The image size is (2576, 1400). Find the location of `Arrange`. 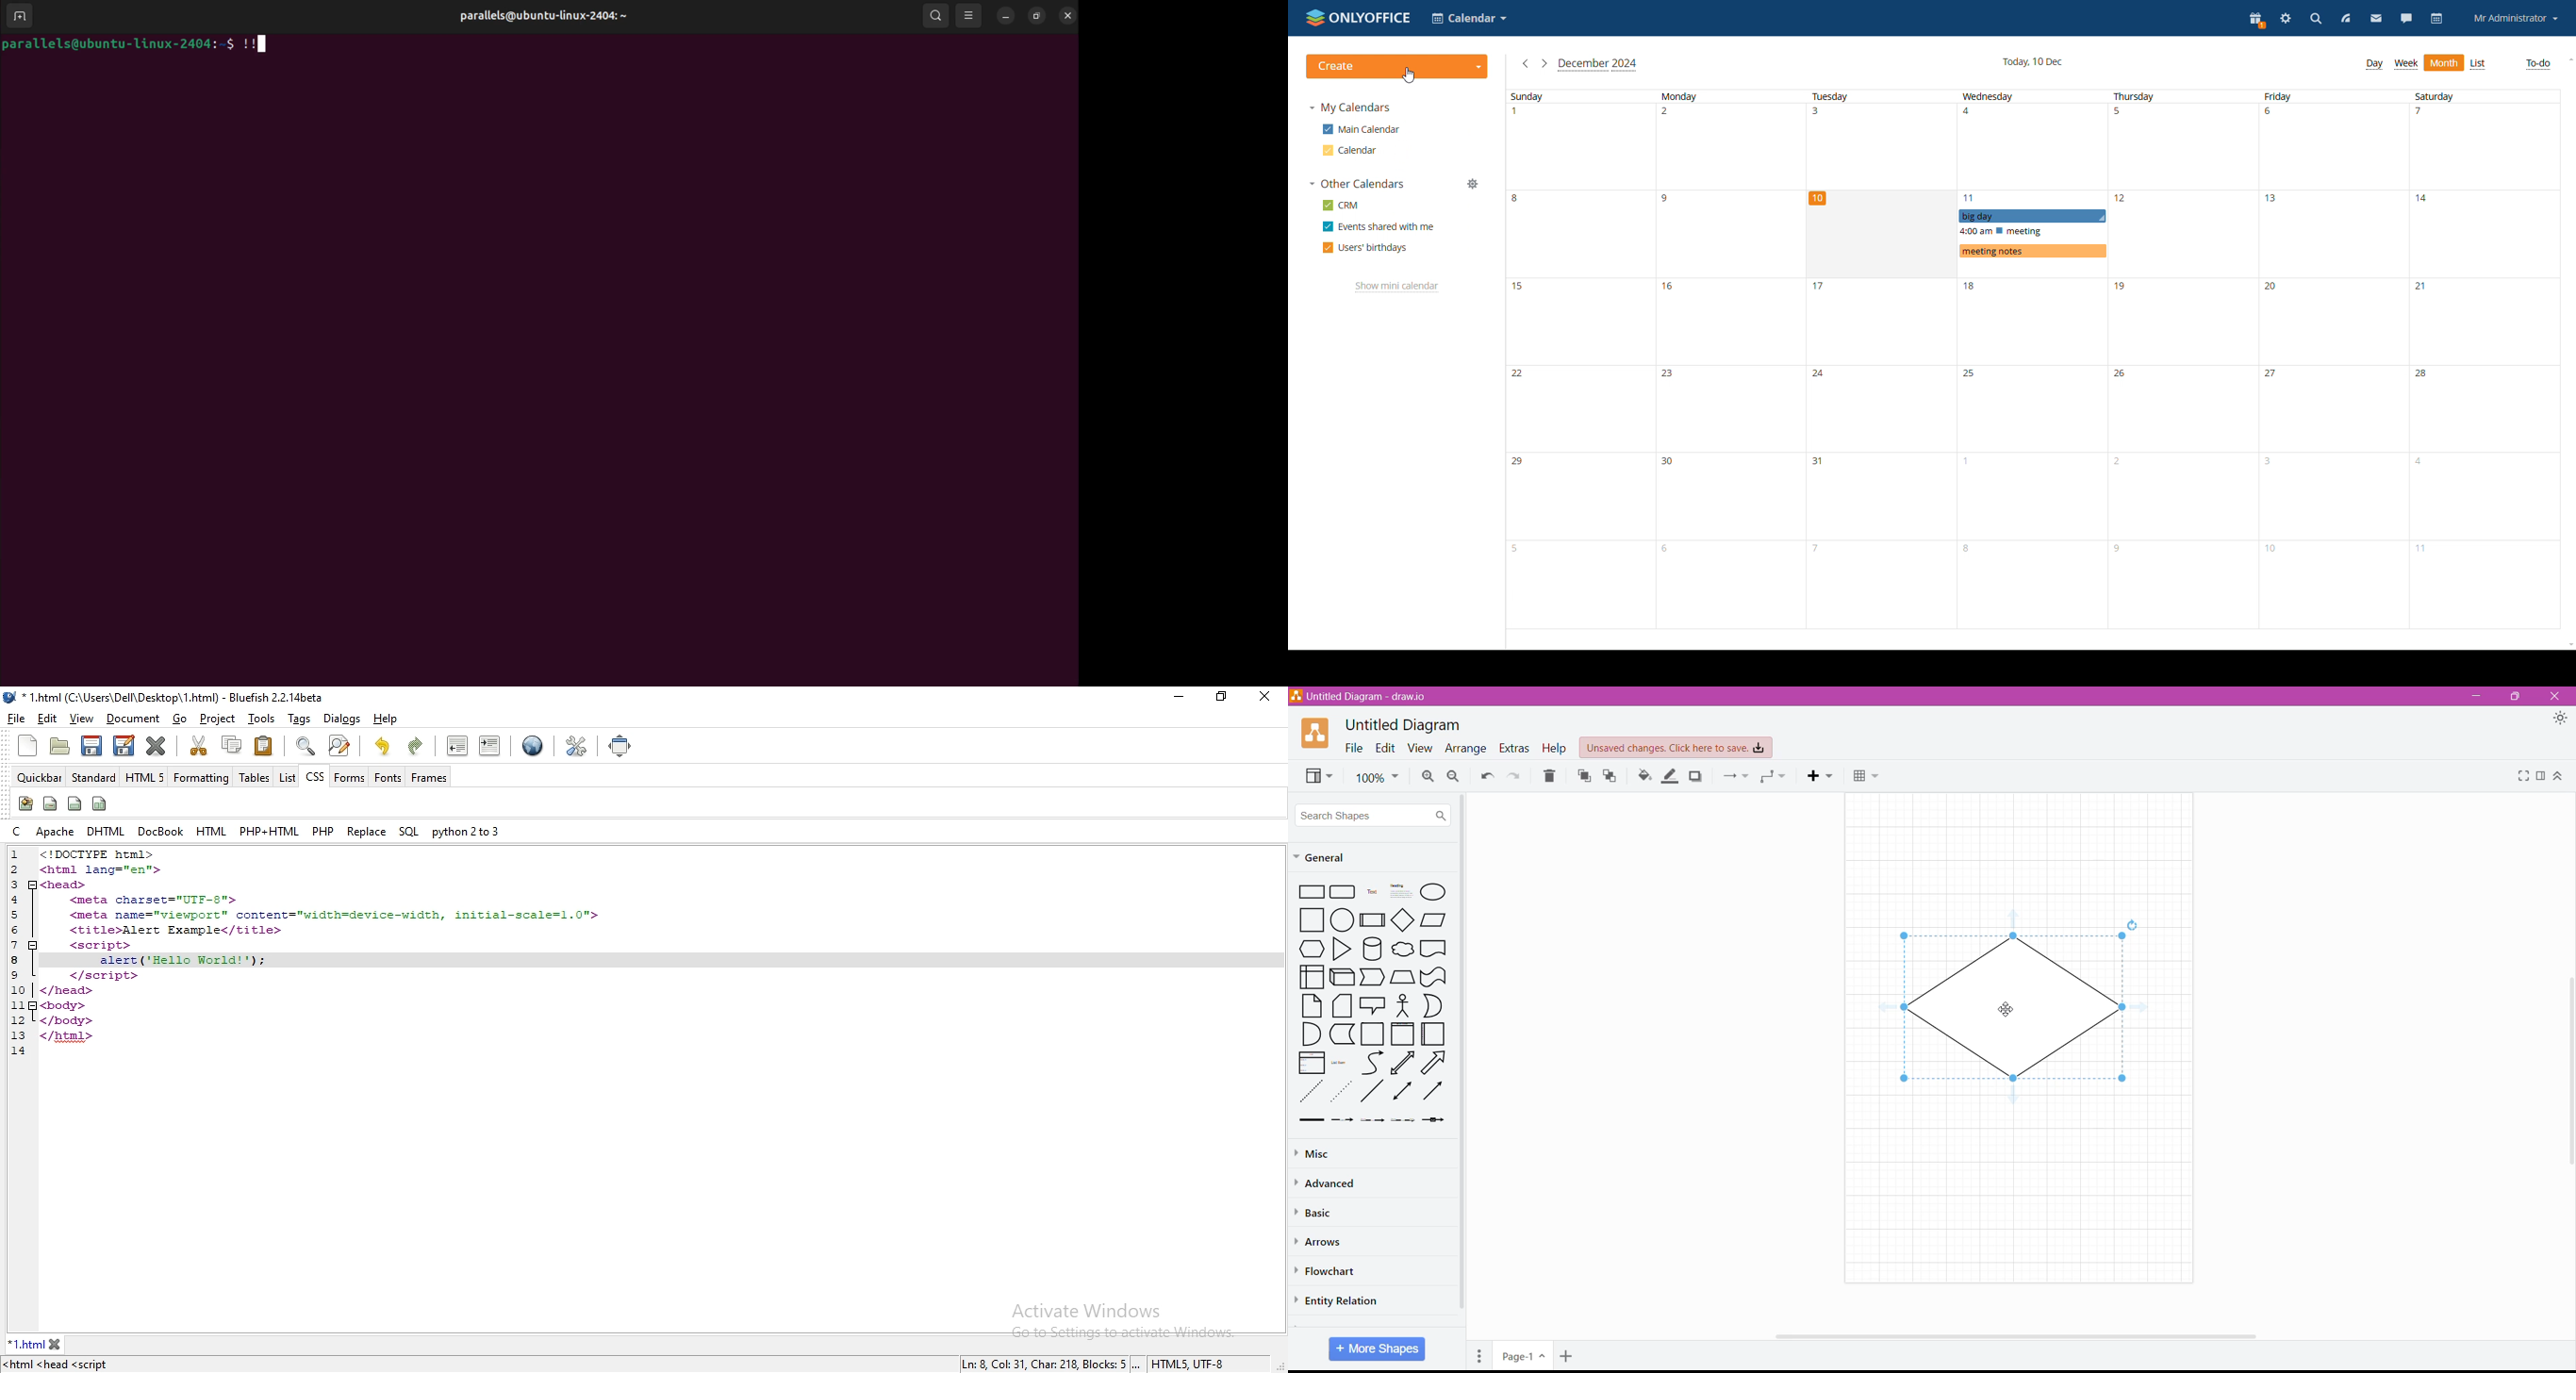

Arrange is located at coordinates (1466, 750).